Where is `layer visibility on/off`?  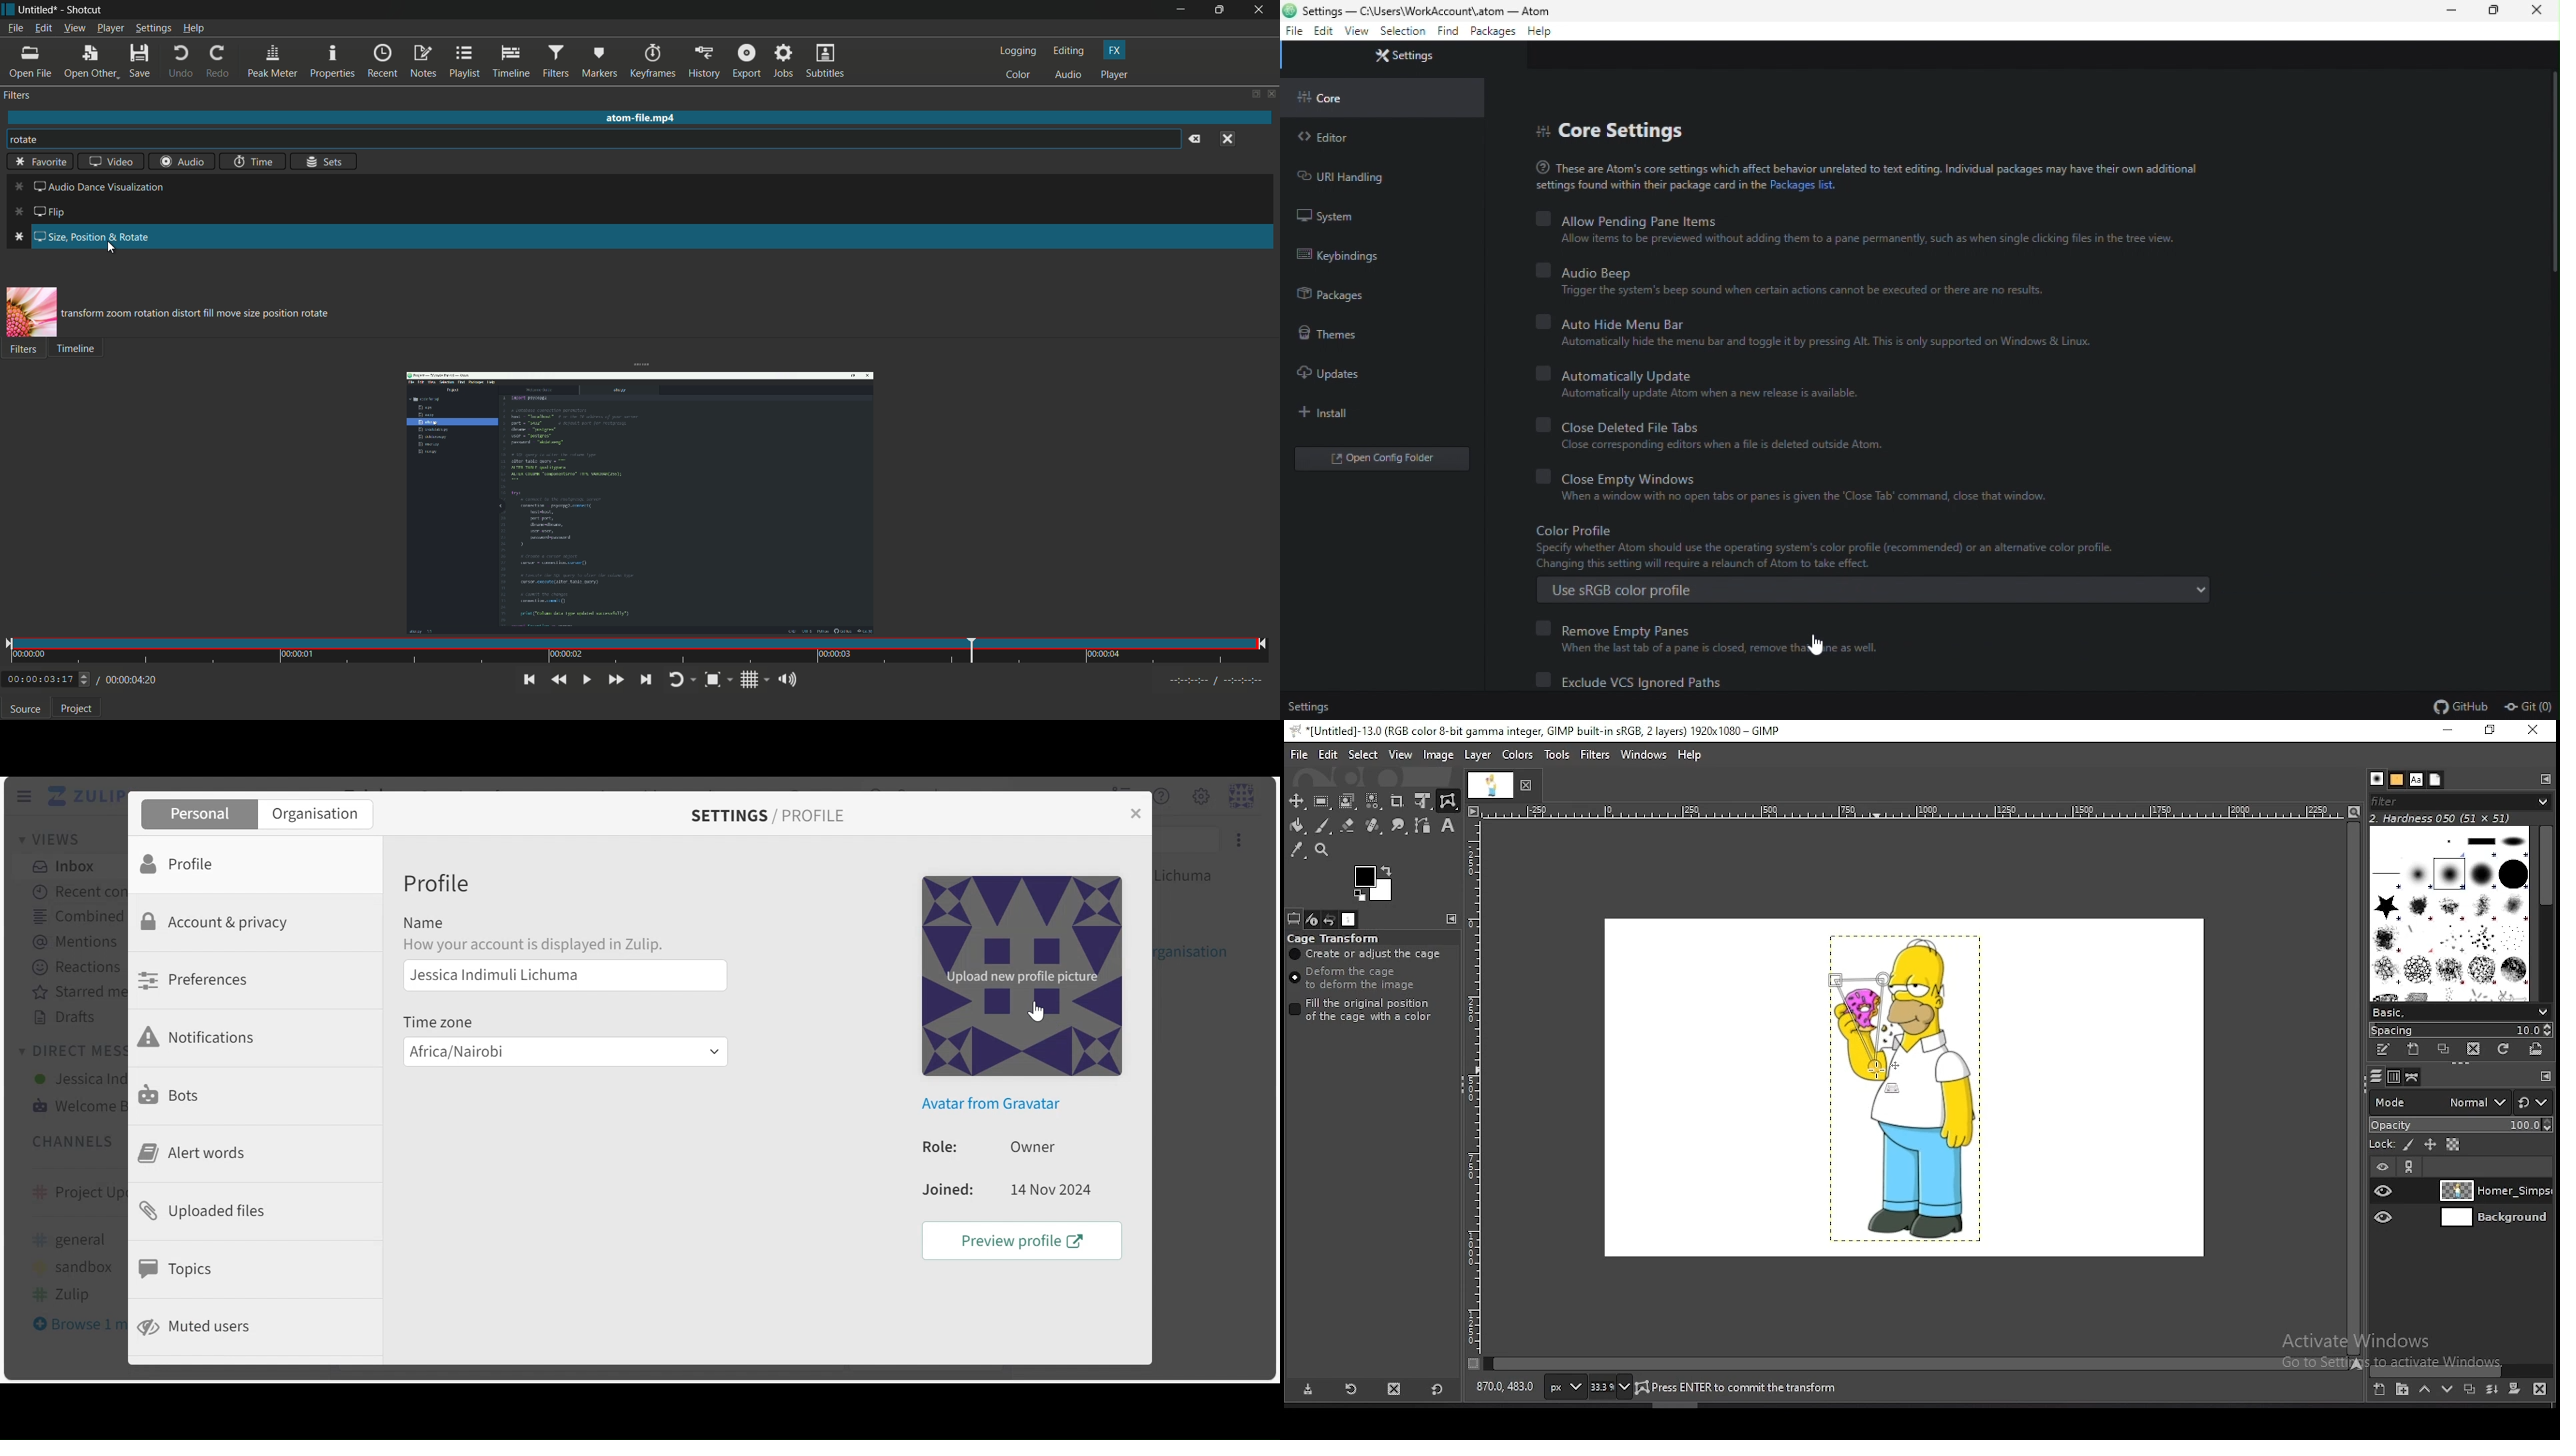 layer visibility on/off is located at coordinates (2385, 1191).